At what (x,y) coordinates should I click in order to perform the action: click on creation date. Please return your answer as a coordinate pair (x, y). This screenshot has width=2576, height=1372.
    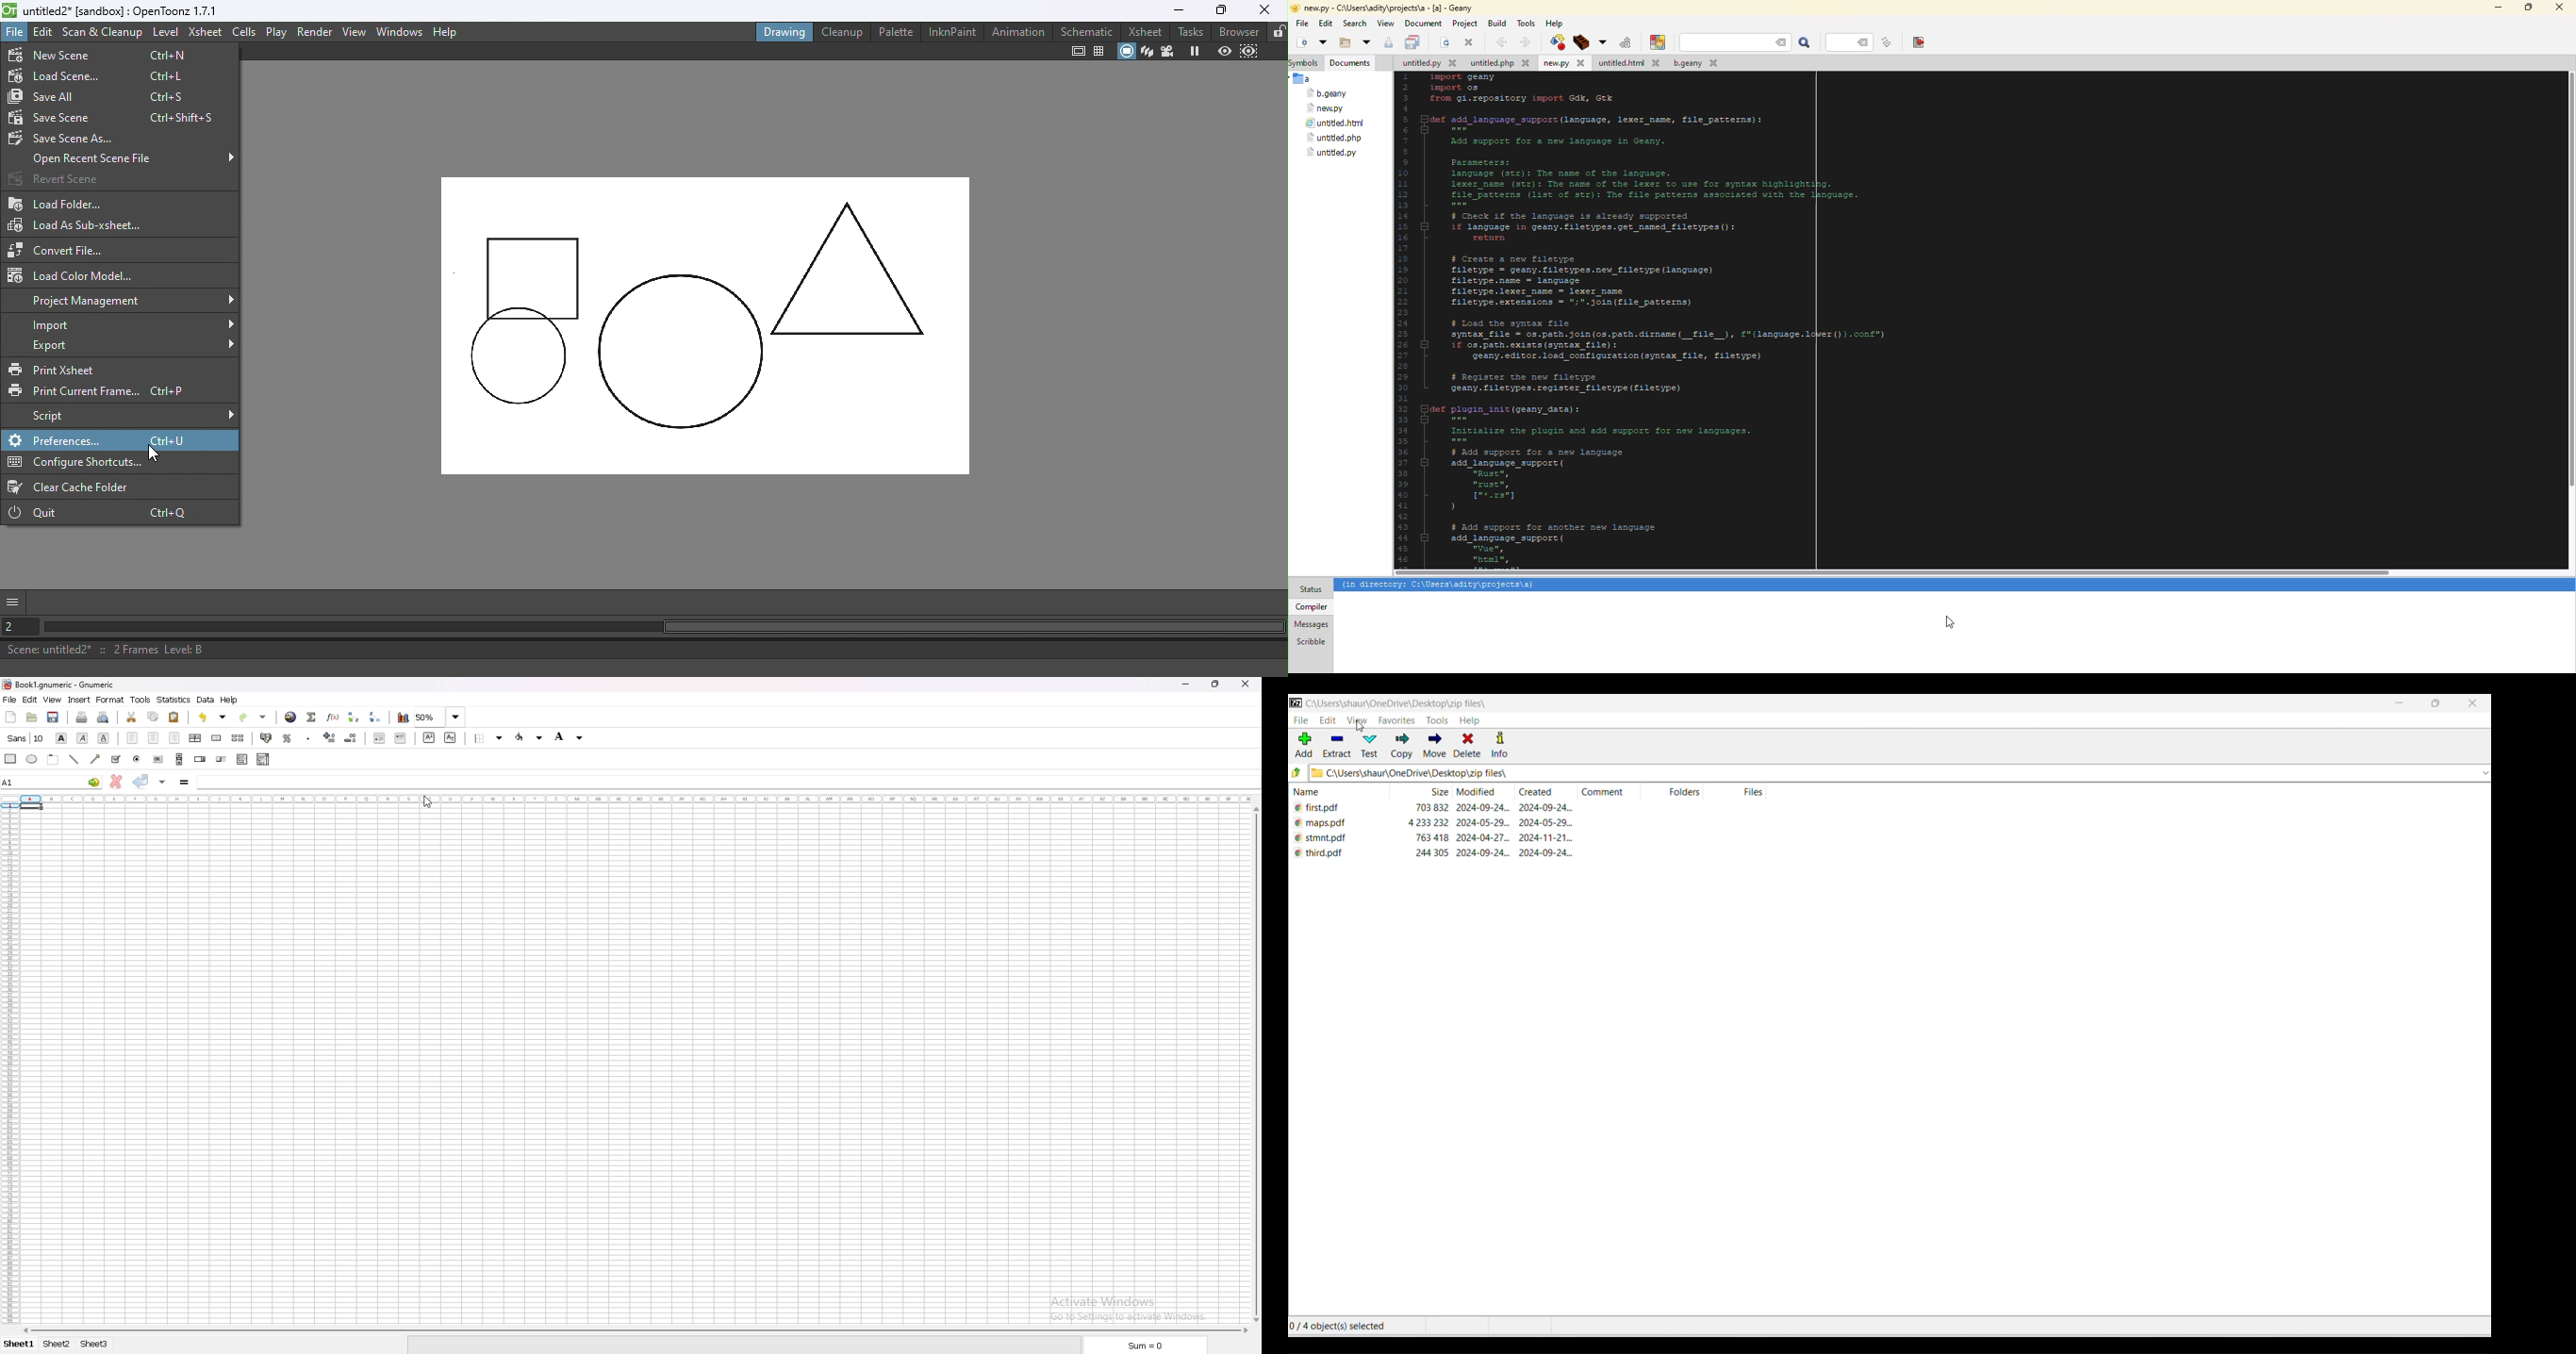
    Looking at the image, I should click on (1536, 792).